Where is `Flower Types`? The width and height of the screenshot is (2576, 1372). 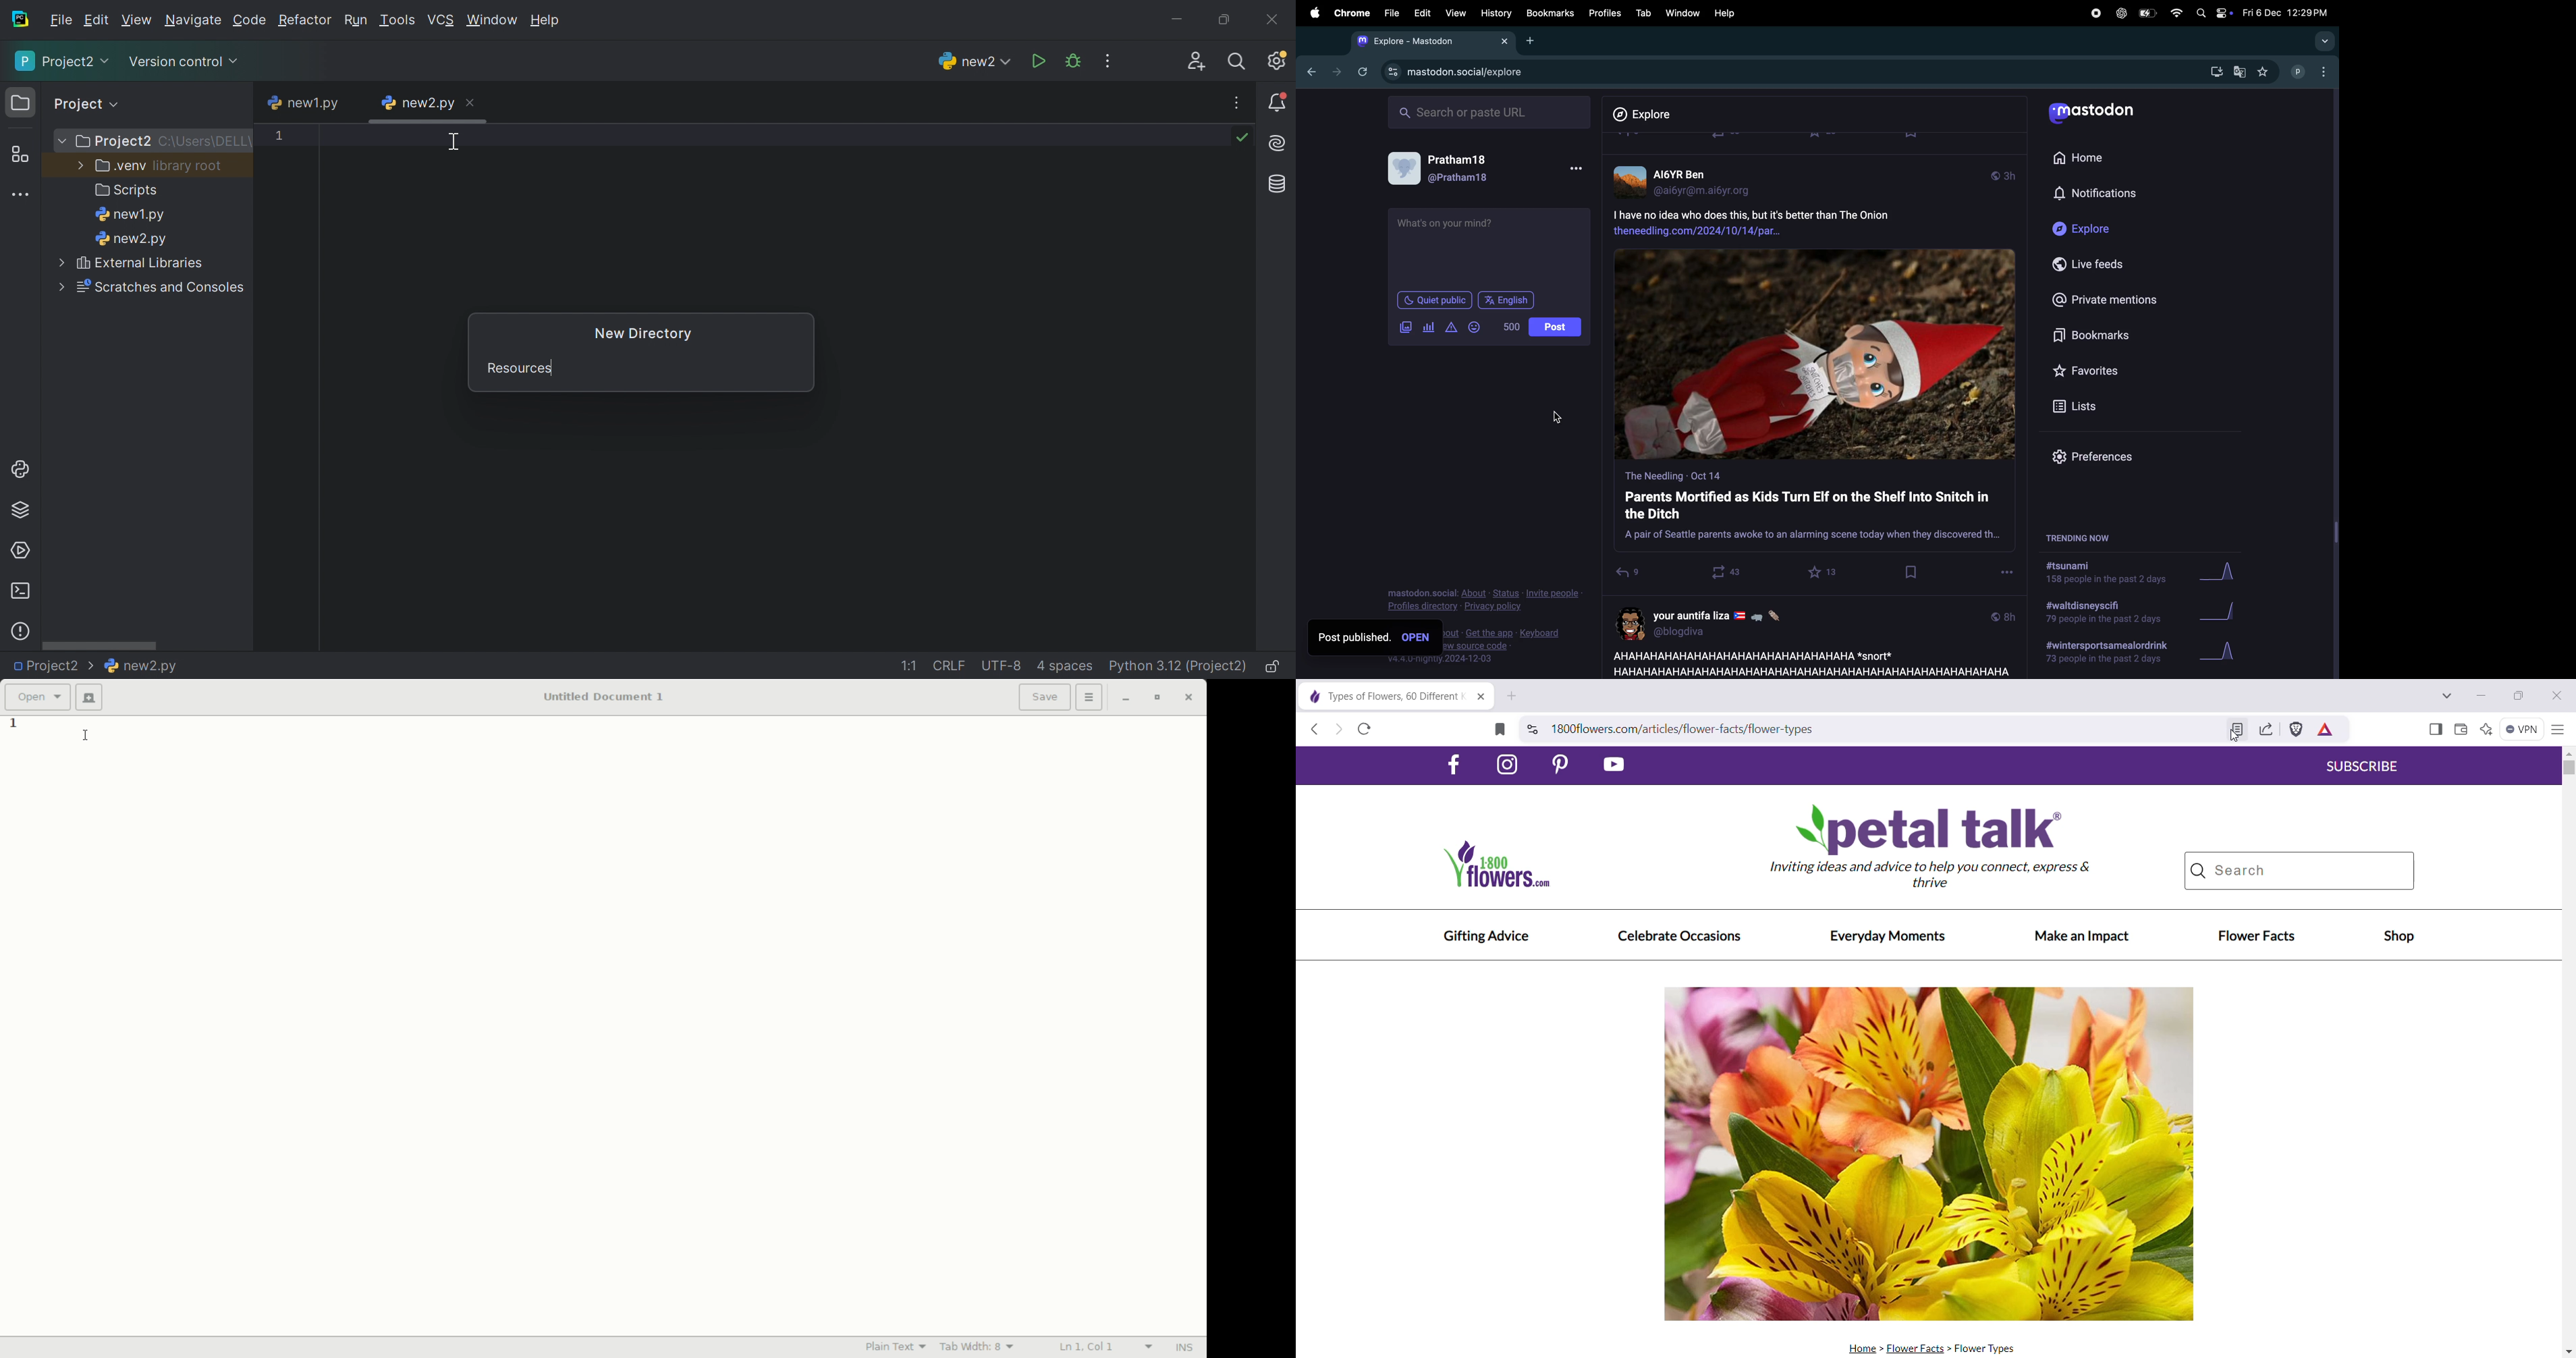
Flower Types is located at coordinates (1991, 1349).